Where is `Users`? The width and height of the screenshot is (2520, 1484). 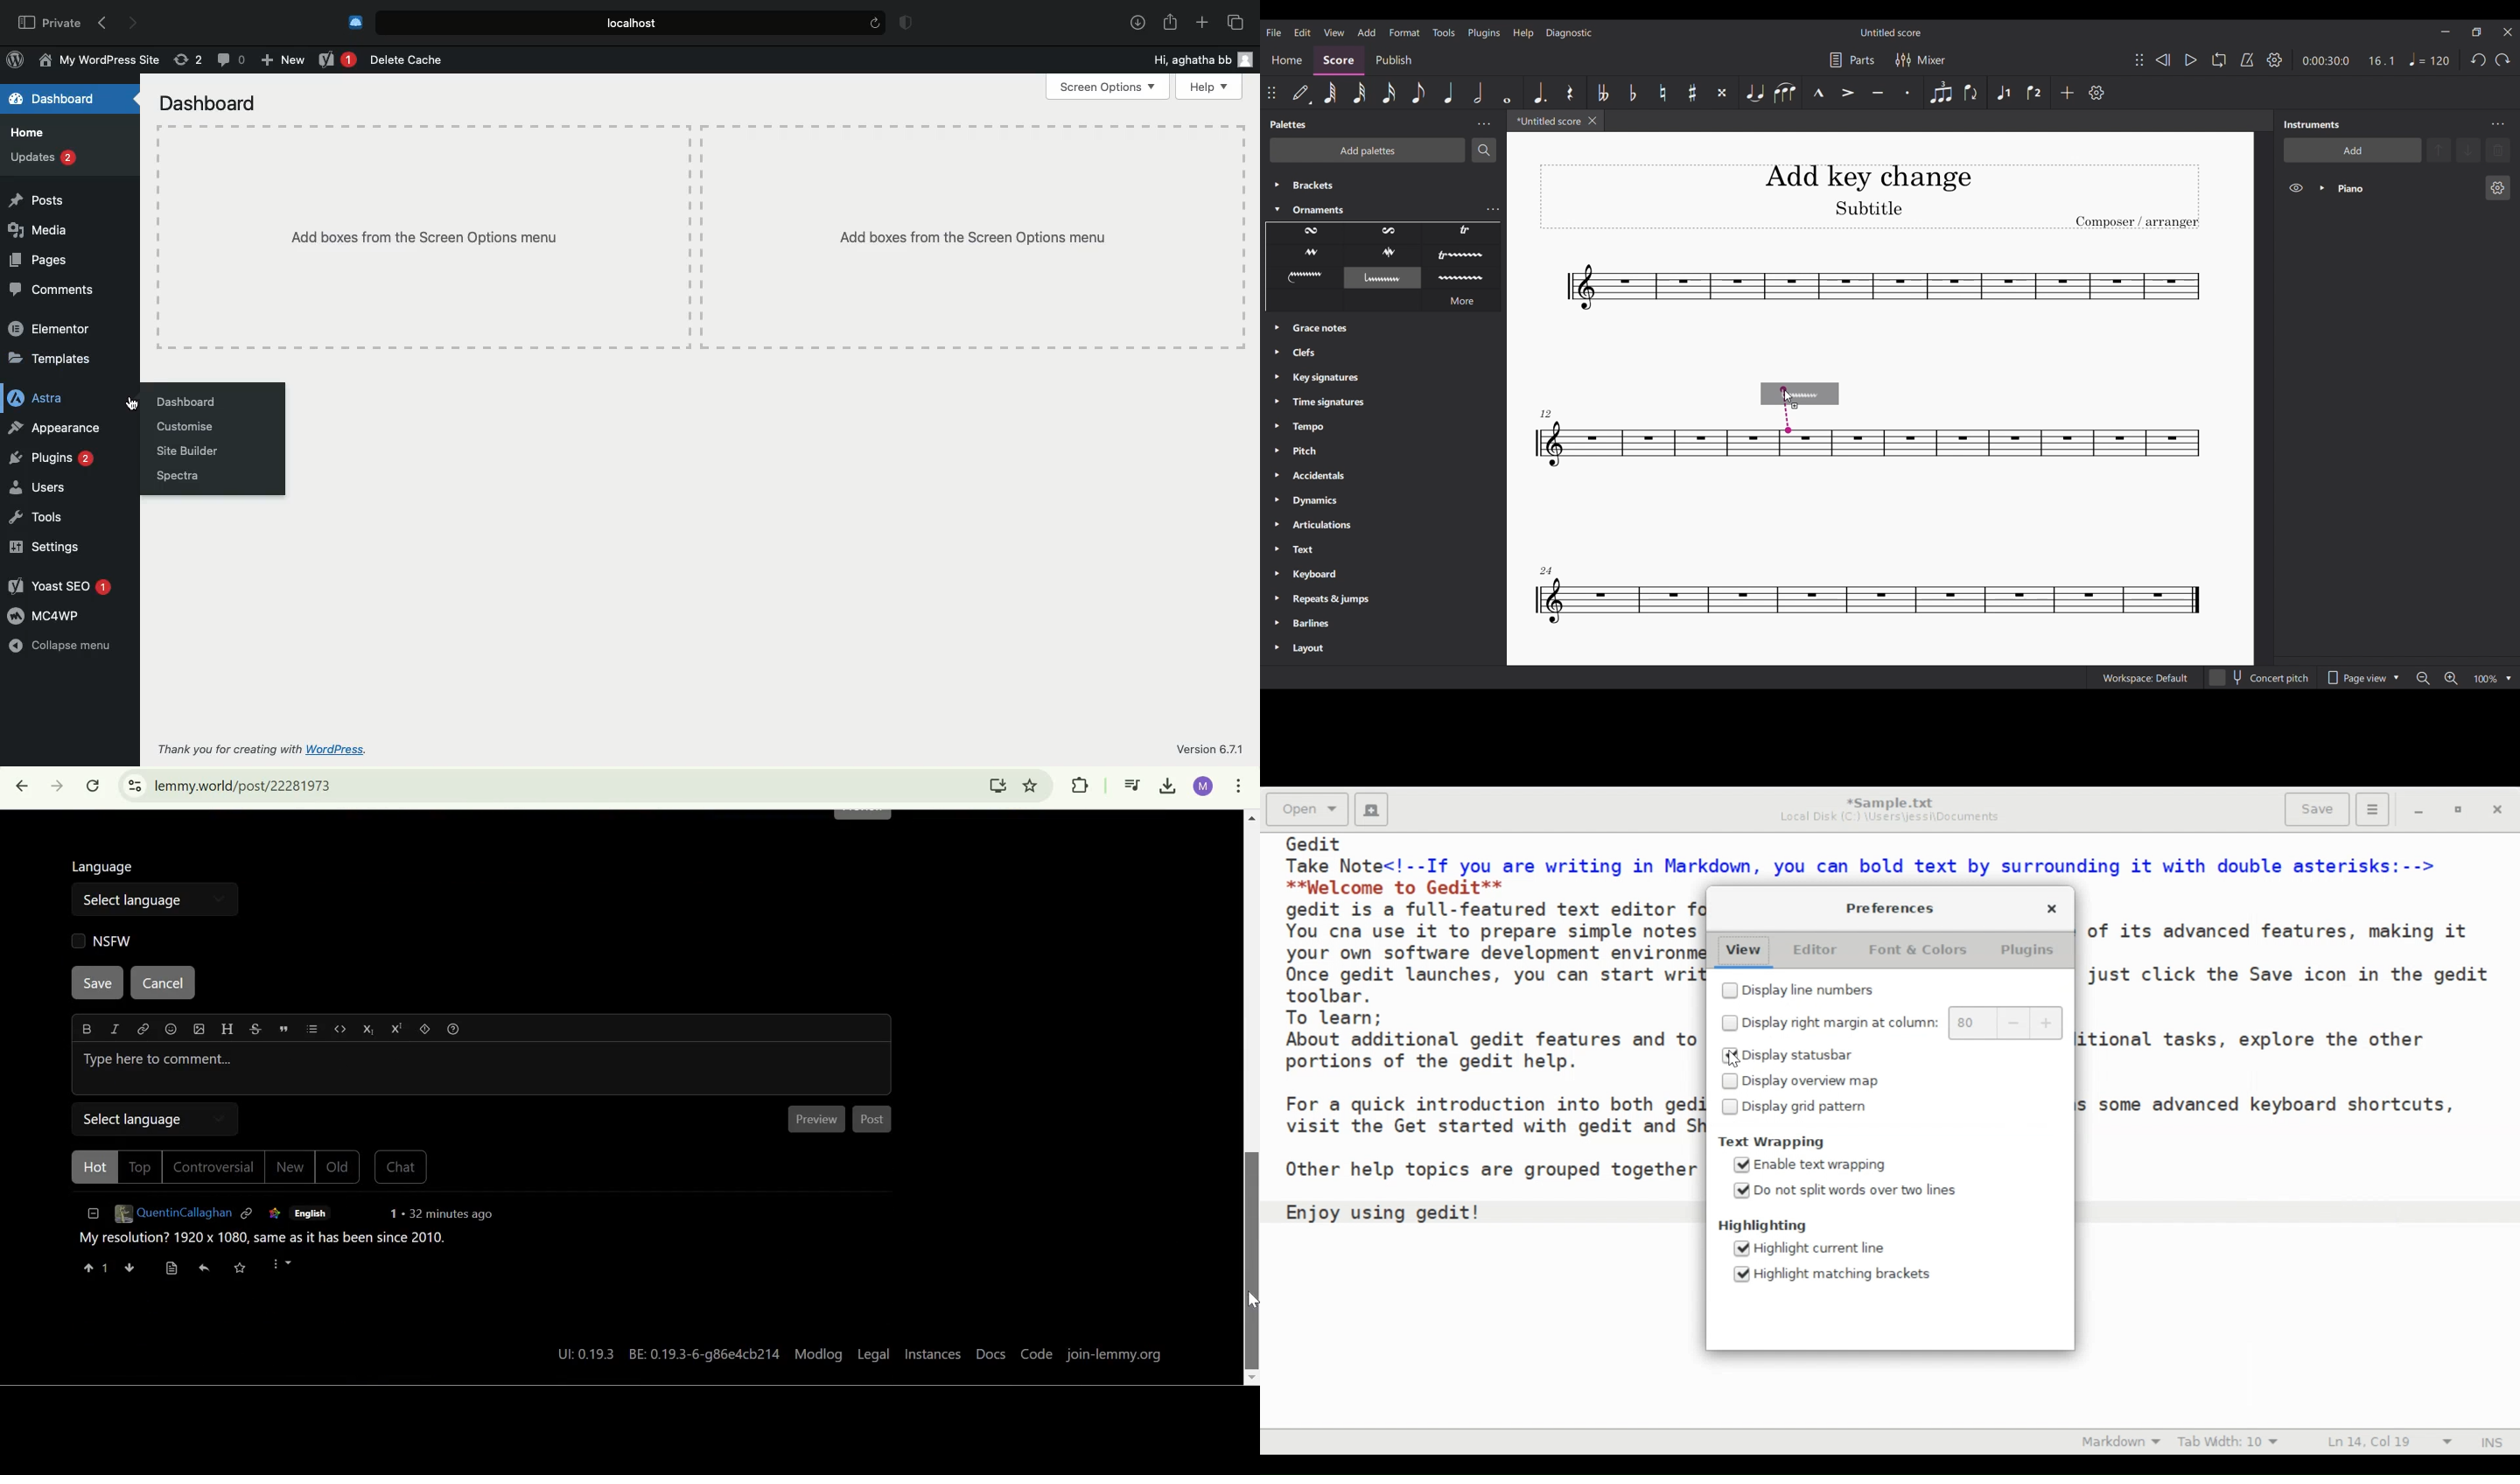 Users is located at coordinates (39, 489).